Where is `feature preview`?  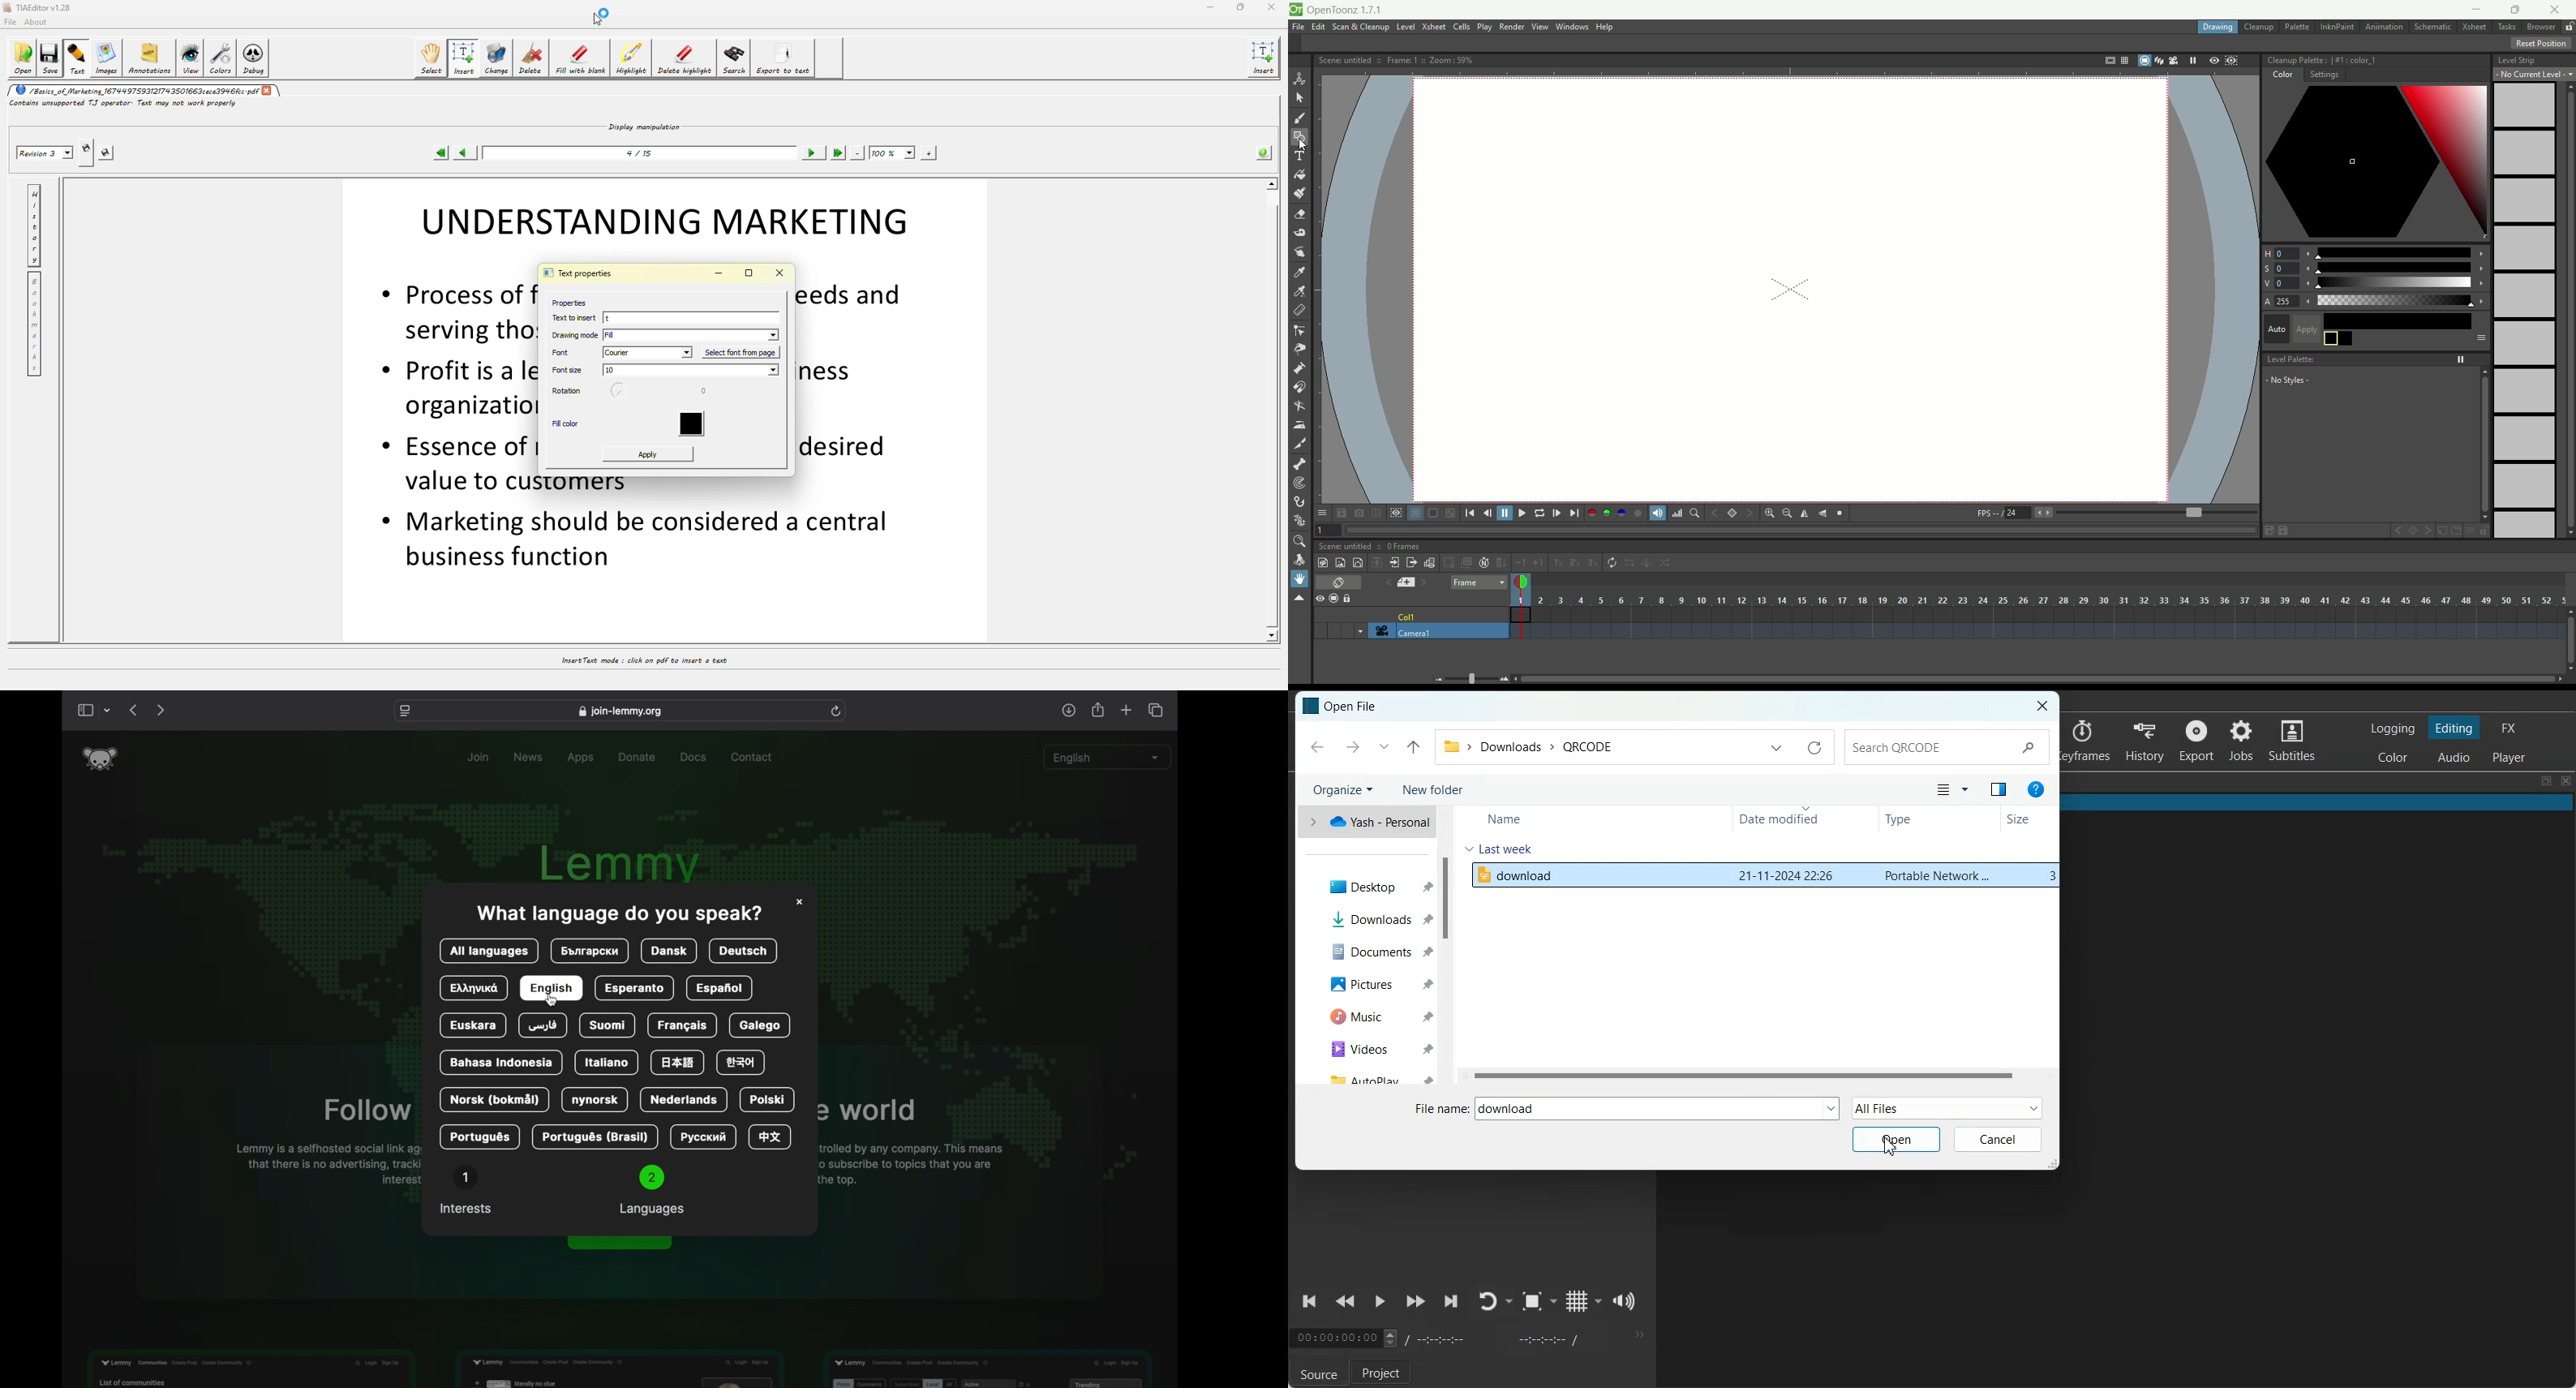 feature preview is located at coordinates (251, 1367).